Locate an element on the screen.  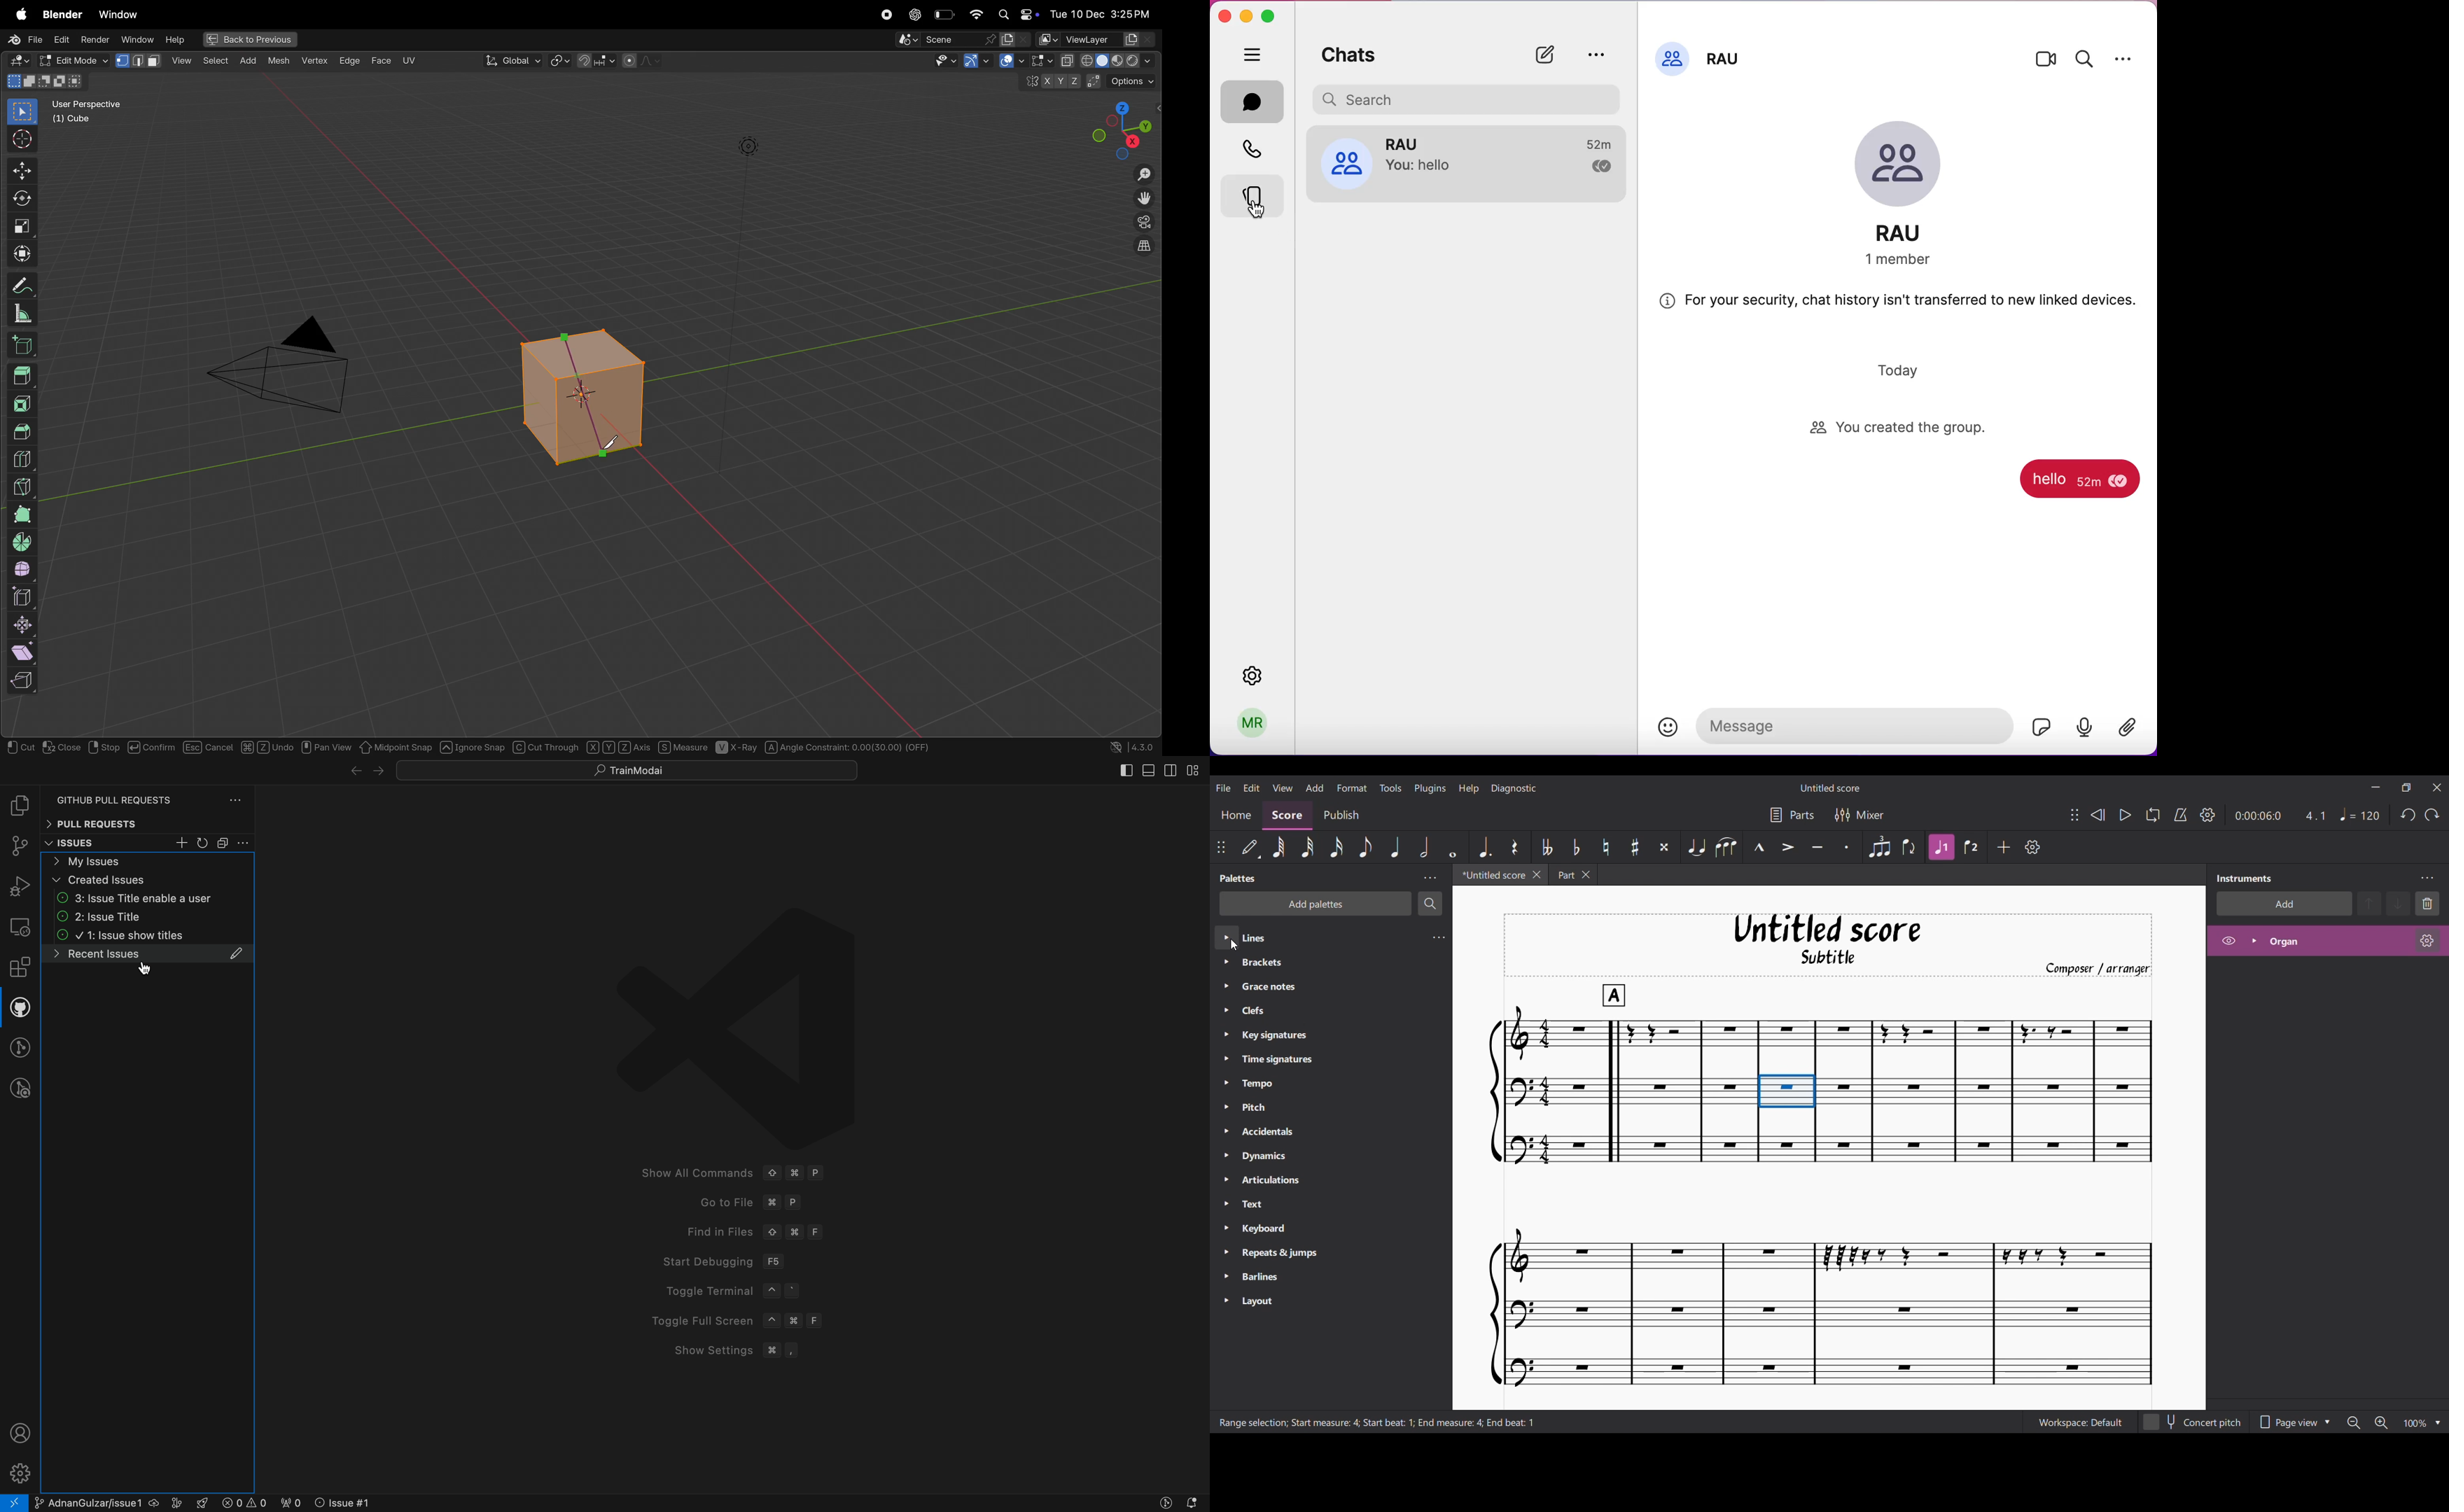
group picture is located at coordinates (1911, 161).